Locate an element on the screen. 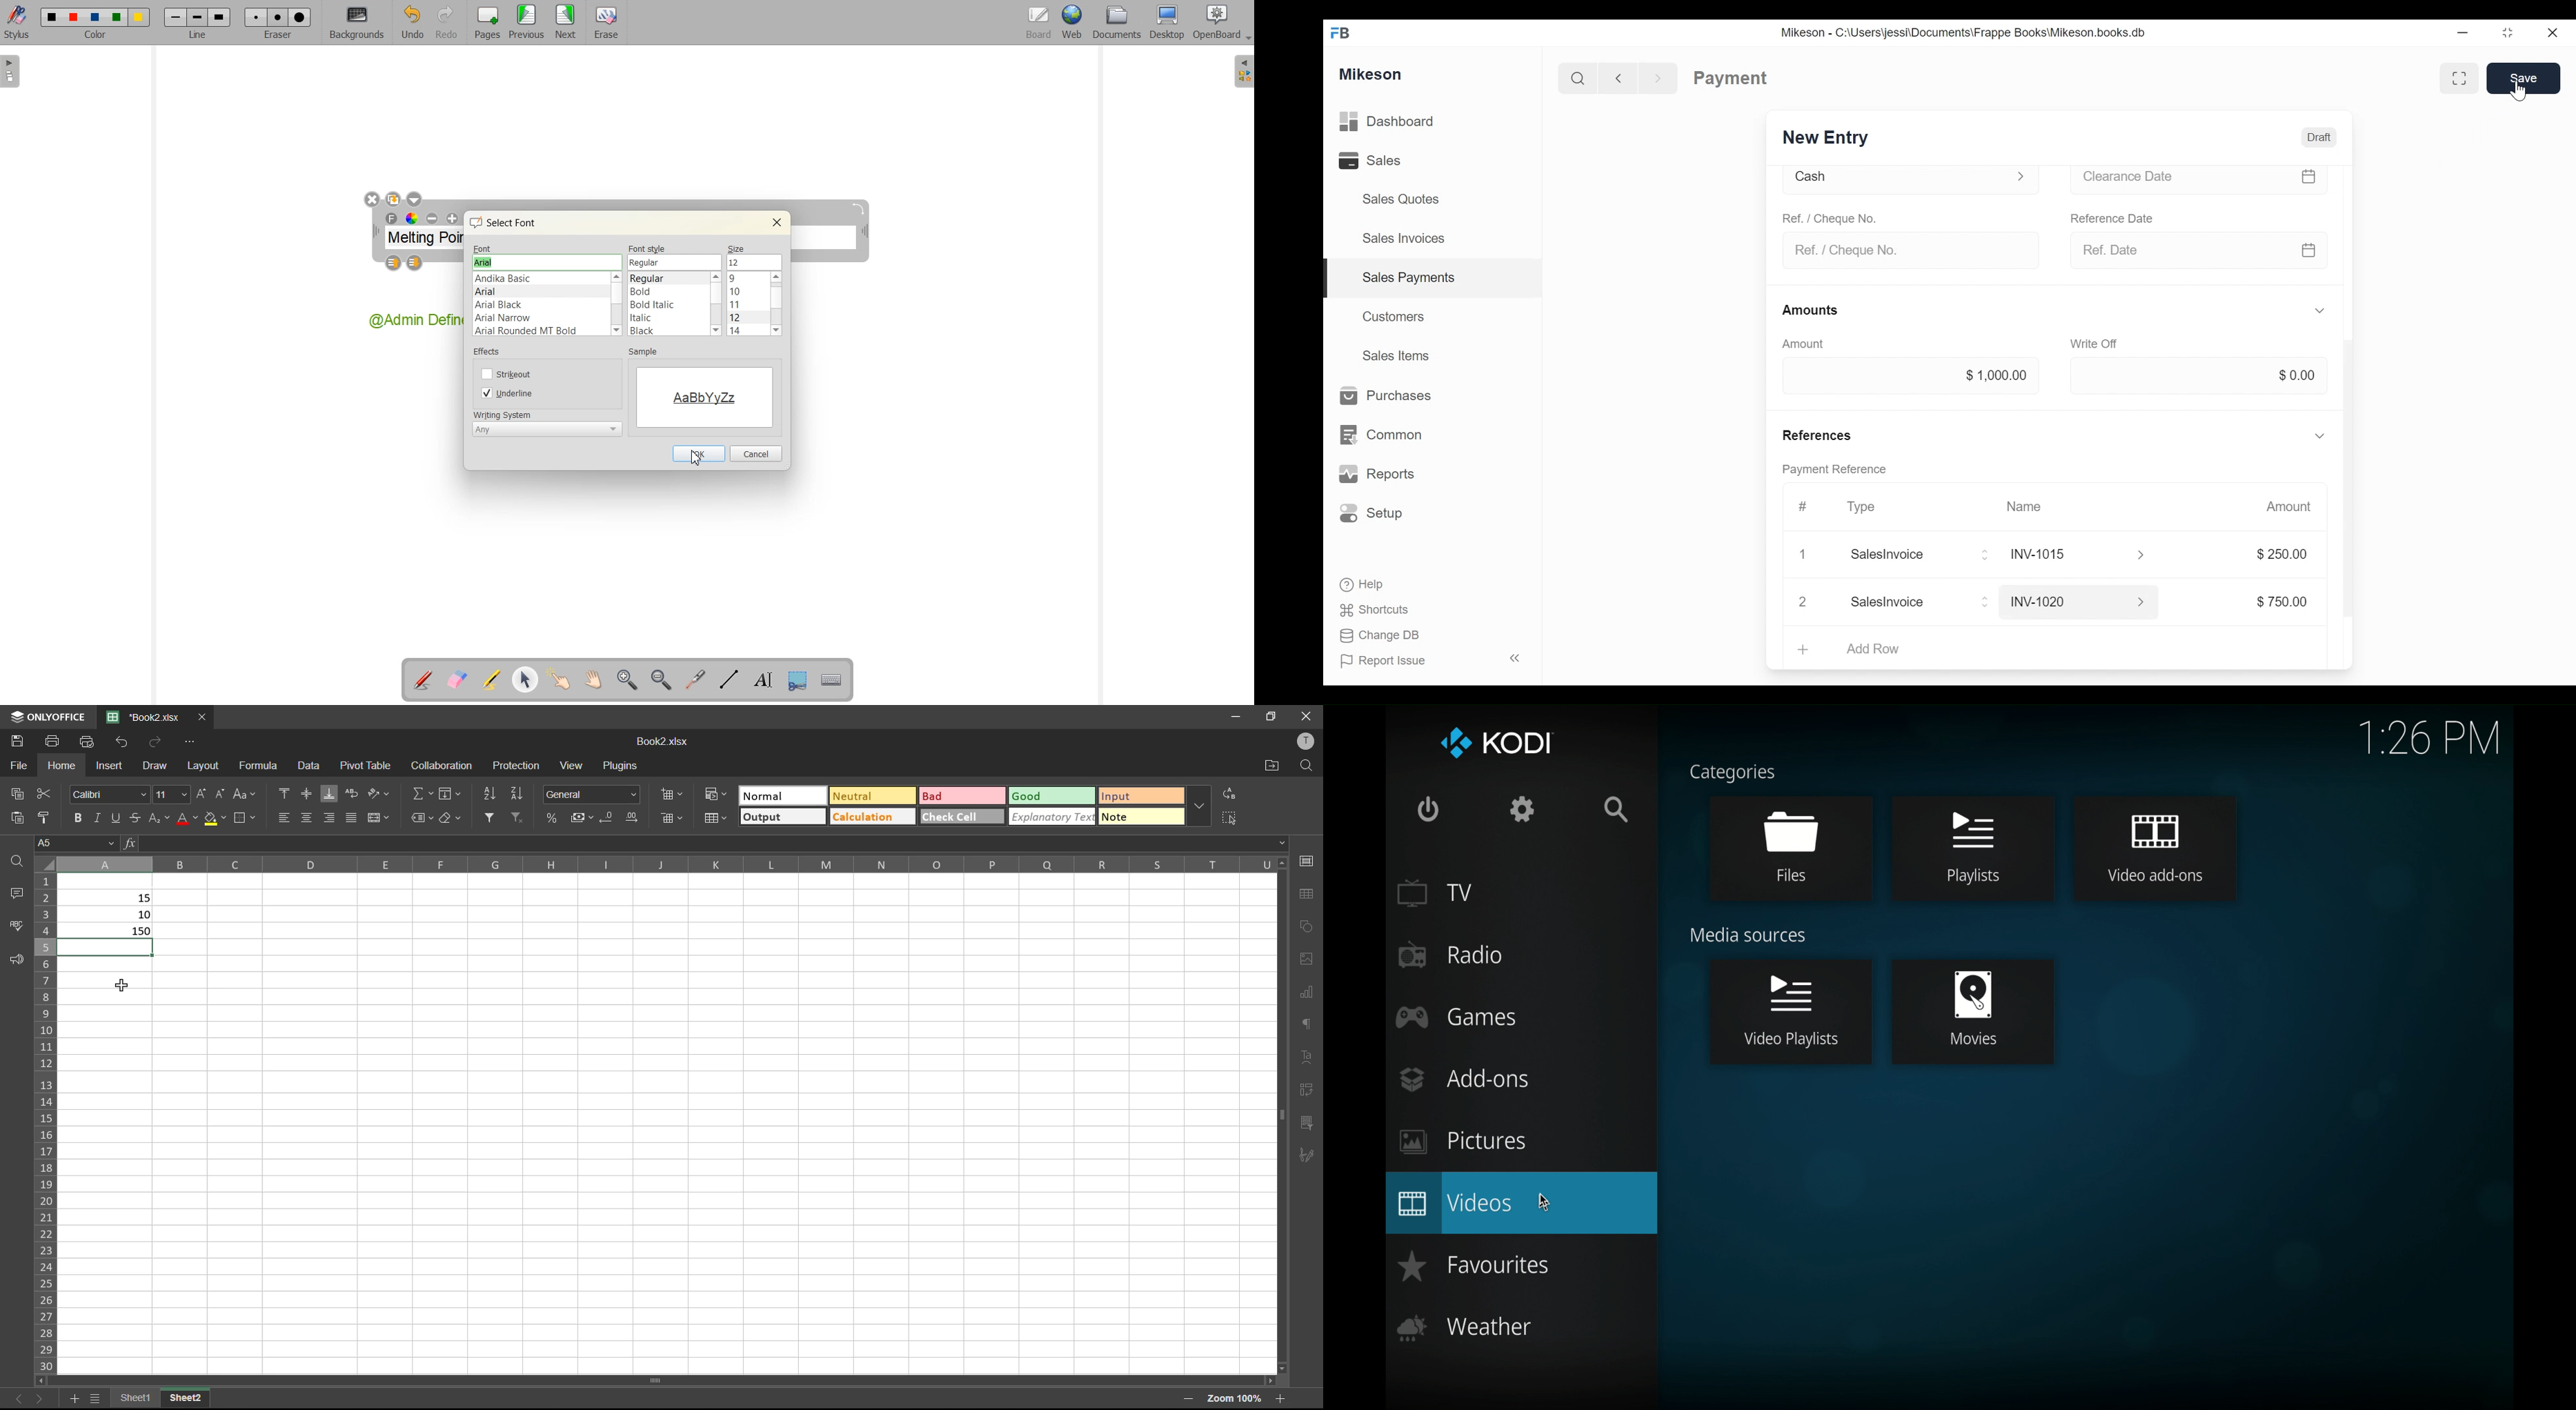 This screenshot has width=2576, height=1428. clear all is located at coordinates (452, 819).